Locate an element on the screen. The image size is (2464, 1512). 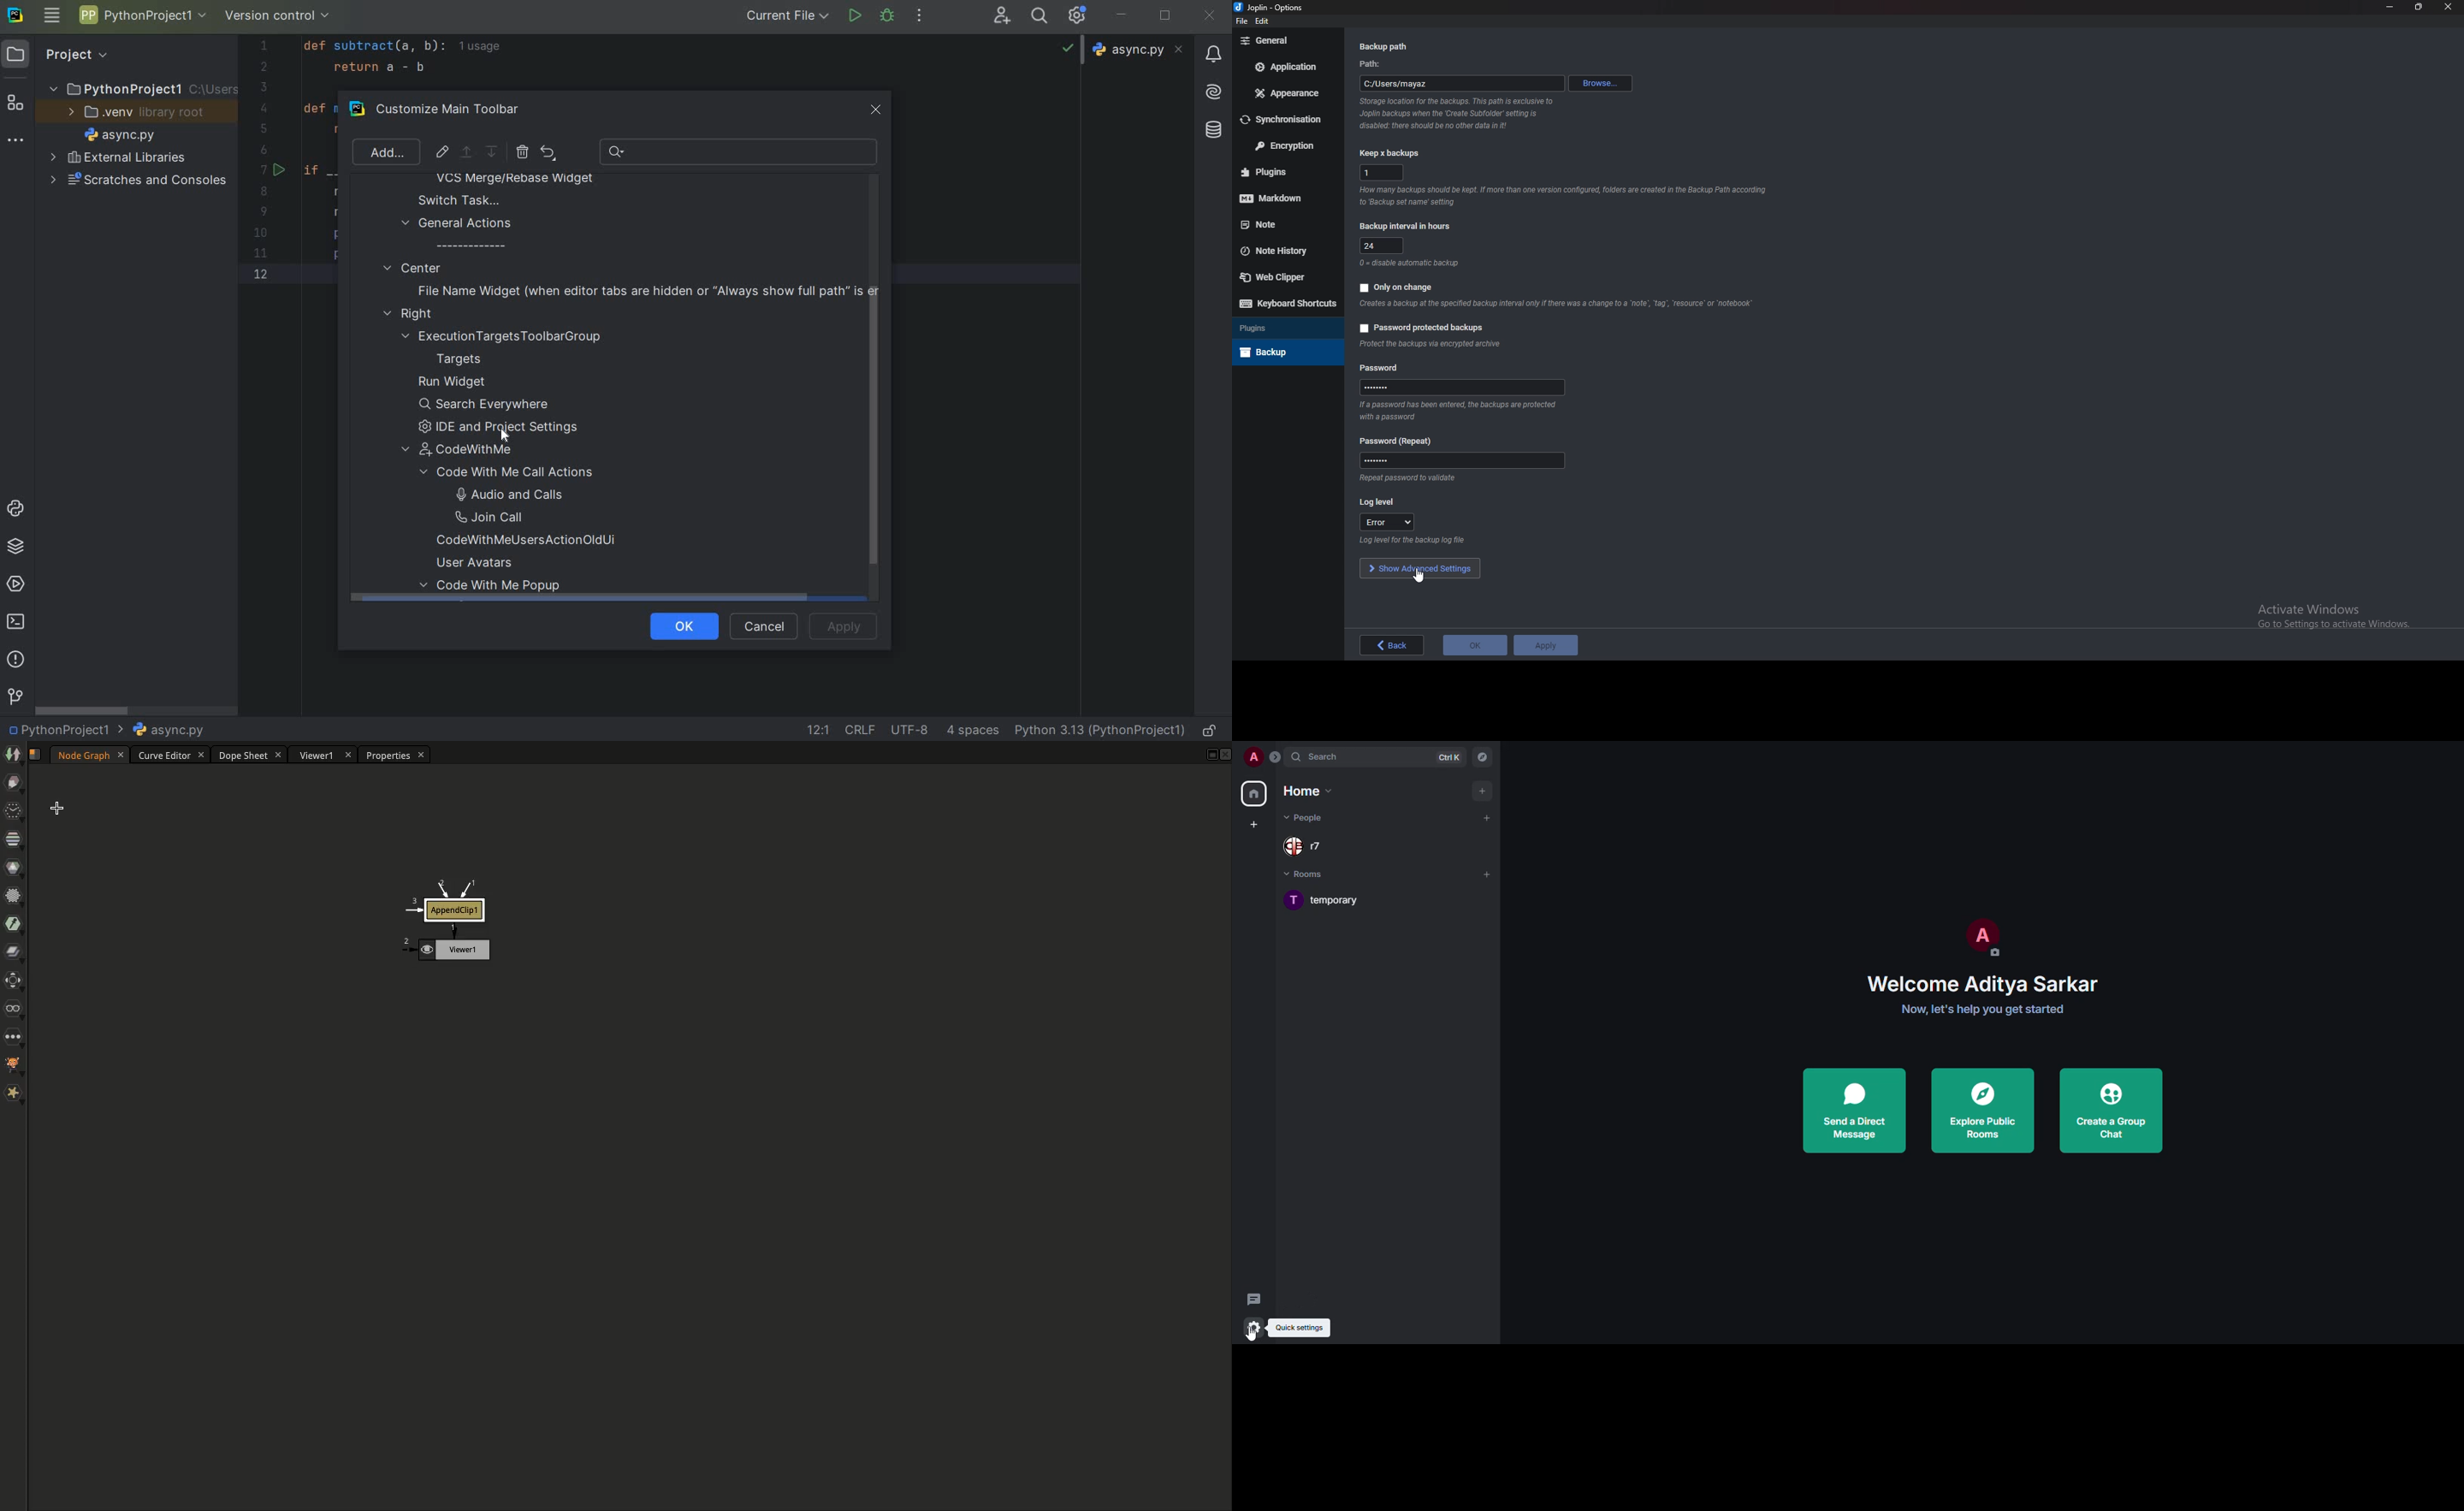
Web Clipper is located at coordinates (1282, 277).